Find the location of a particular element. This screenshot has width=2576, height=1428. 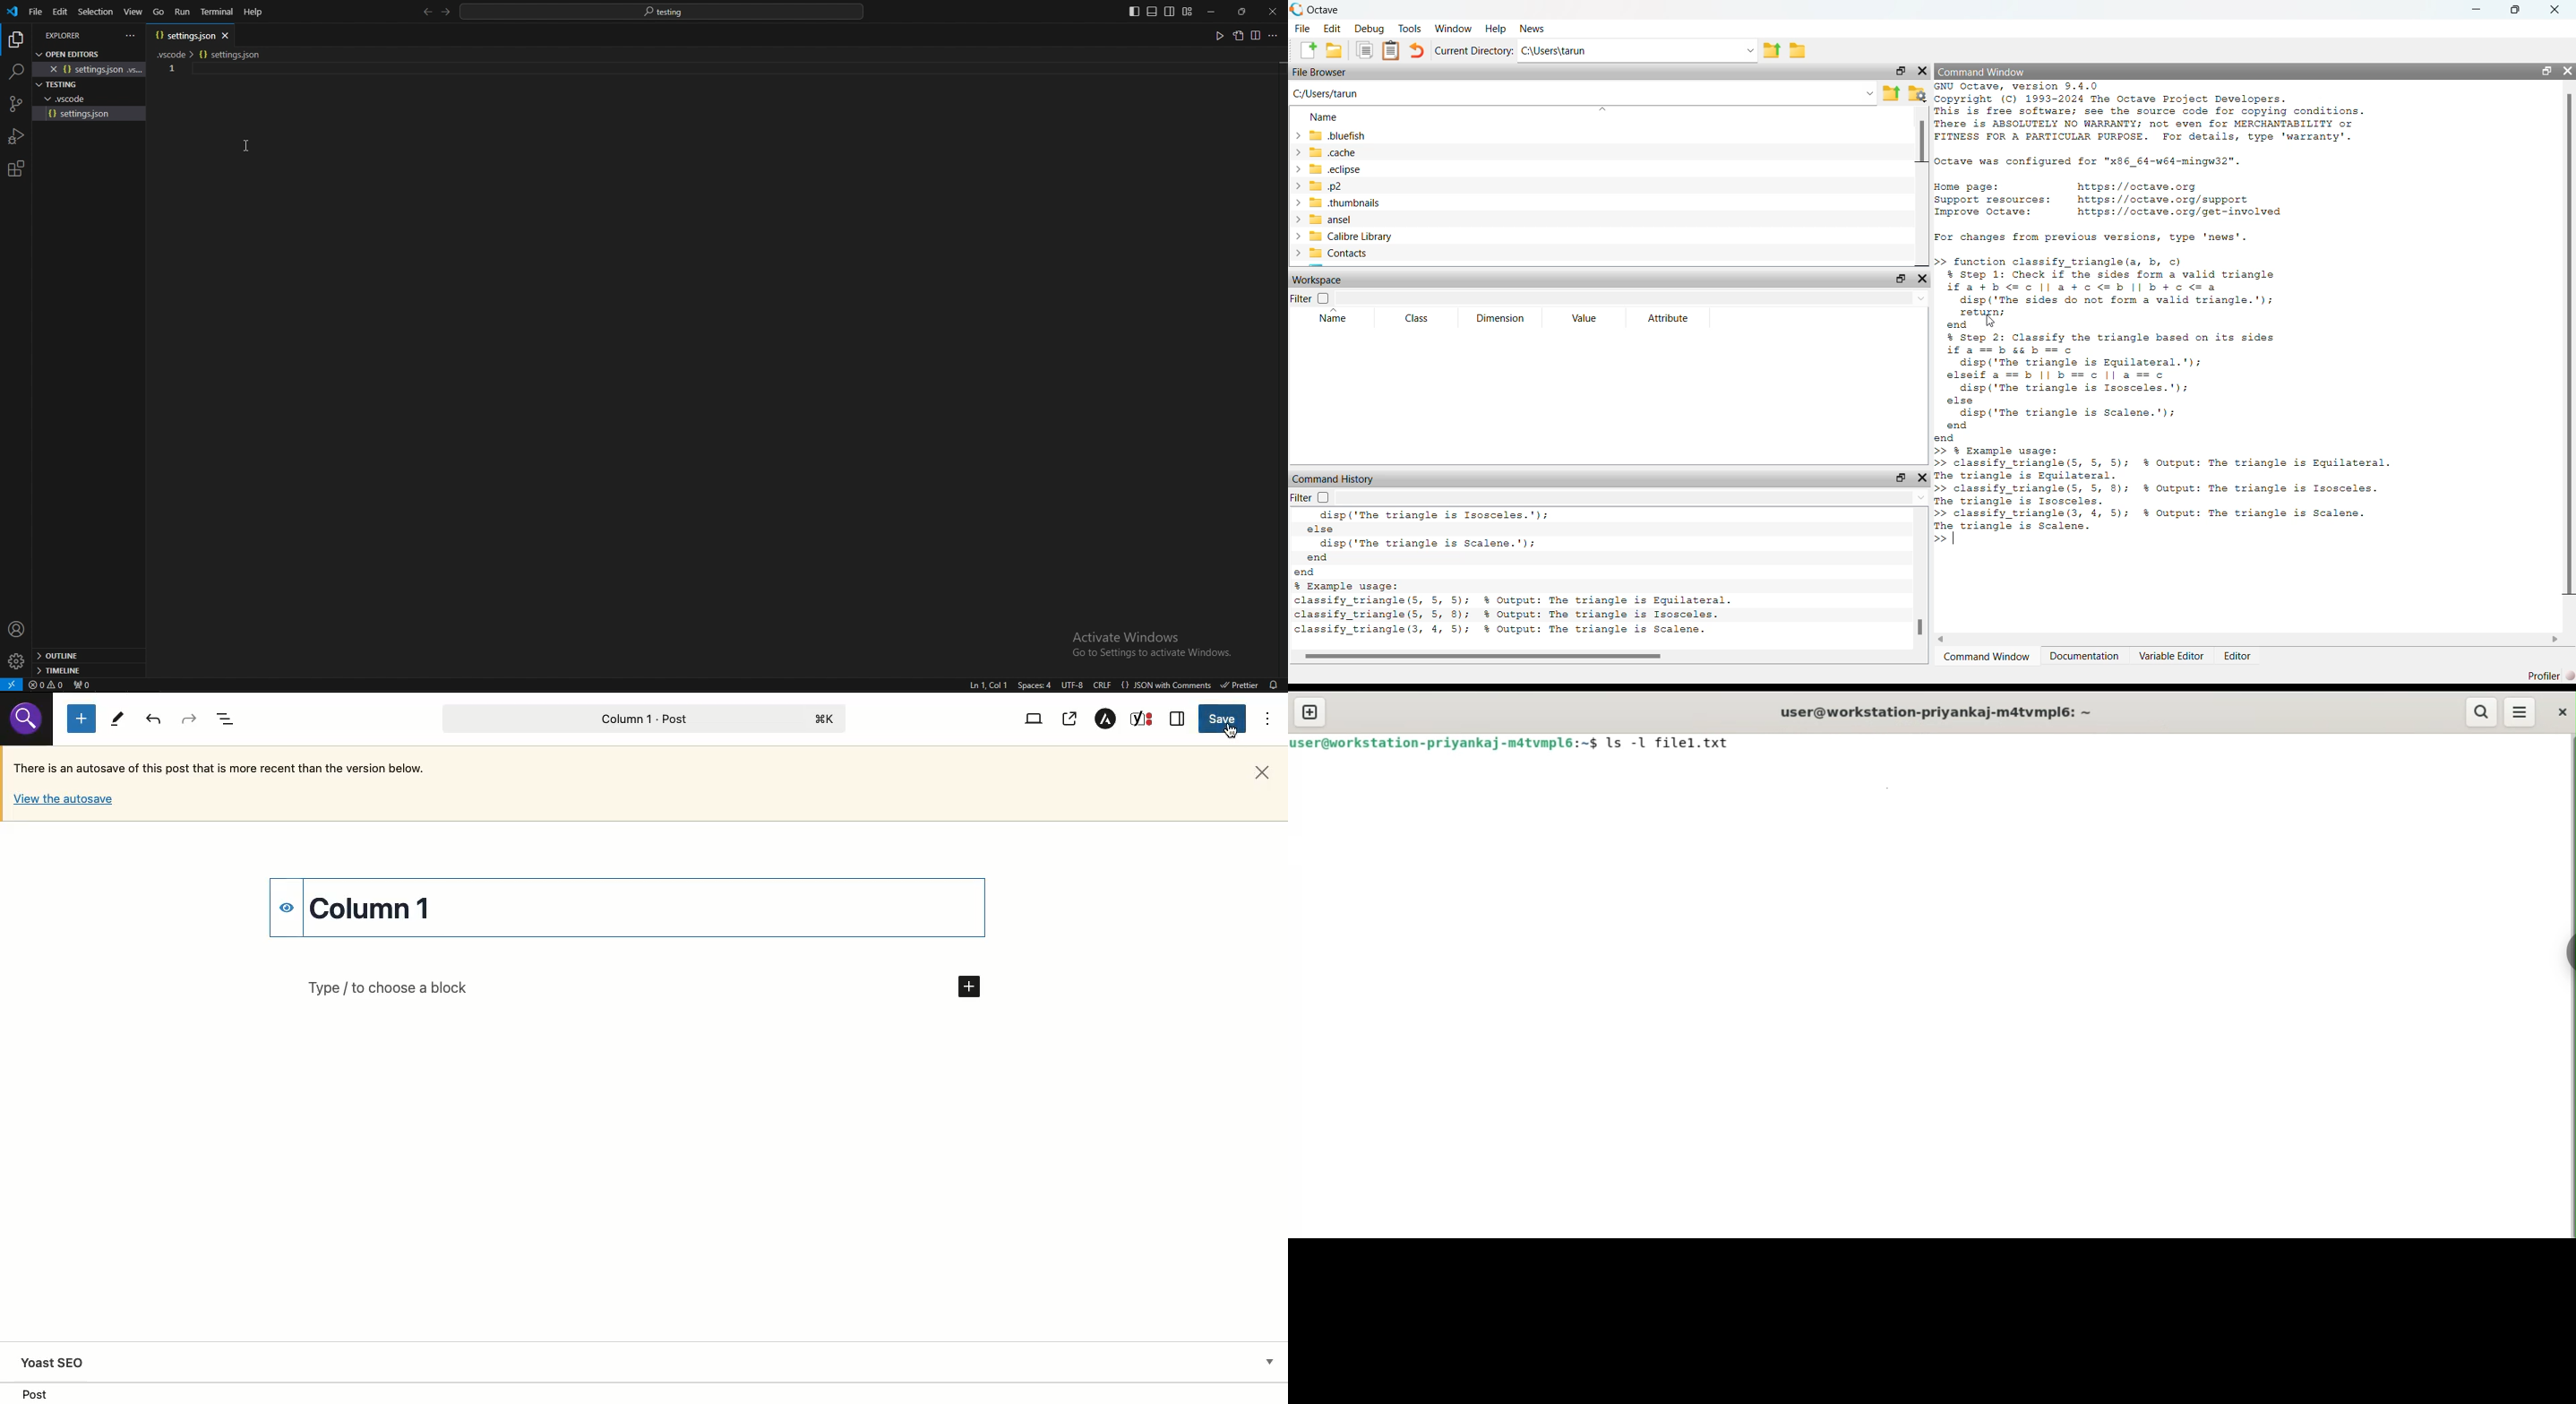

octave version and date is located at coordinates (1516, 633).